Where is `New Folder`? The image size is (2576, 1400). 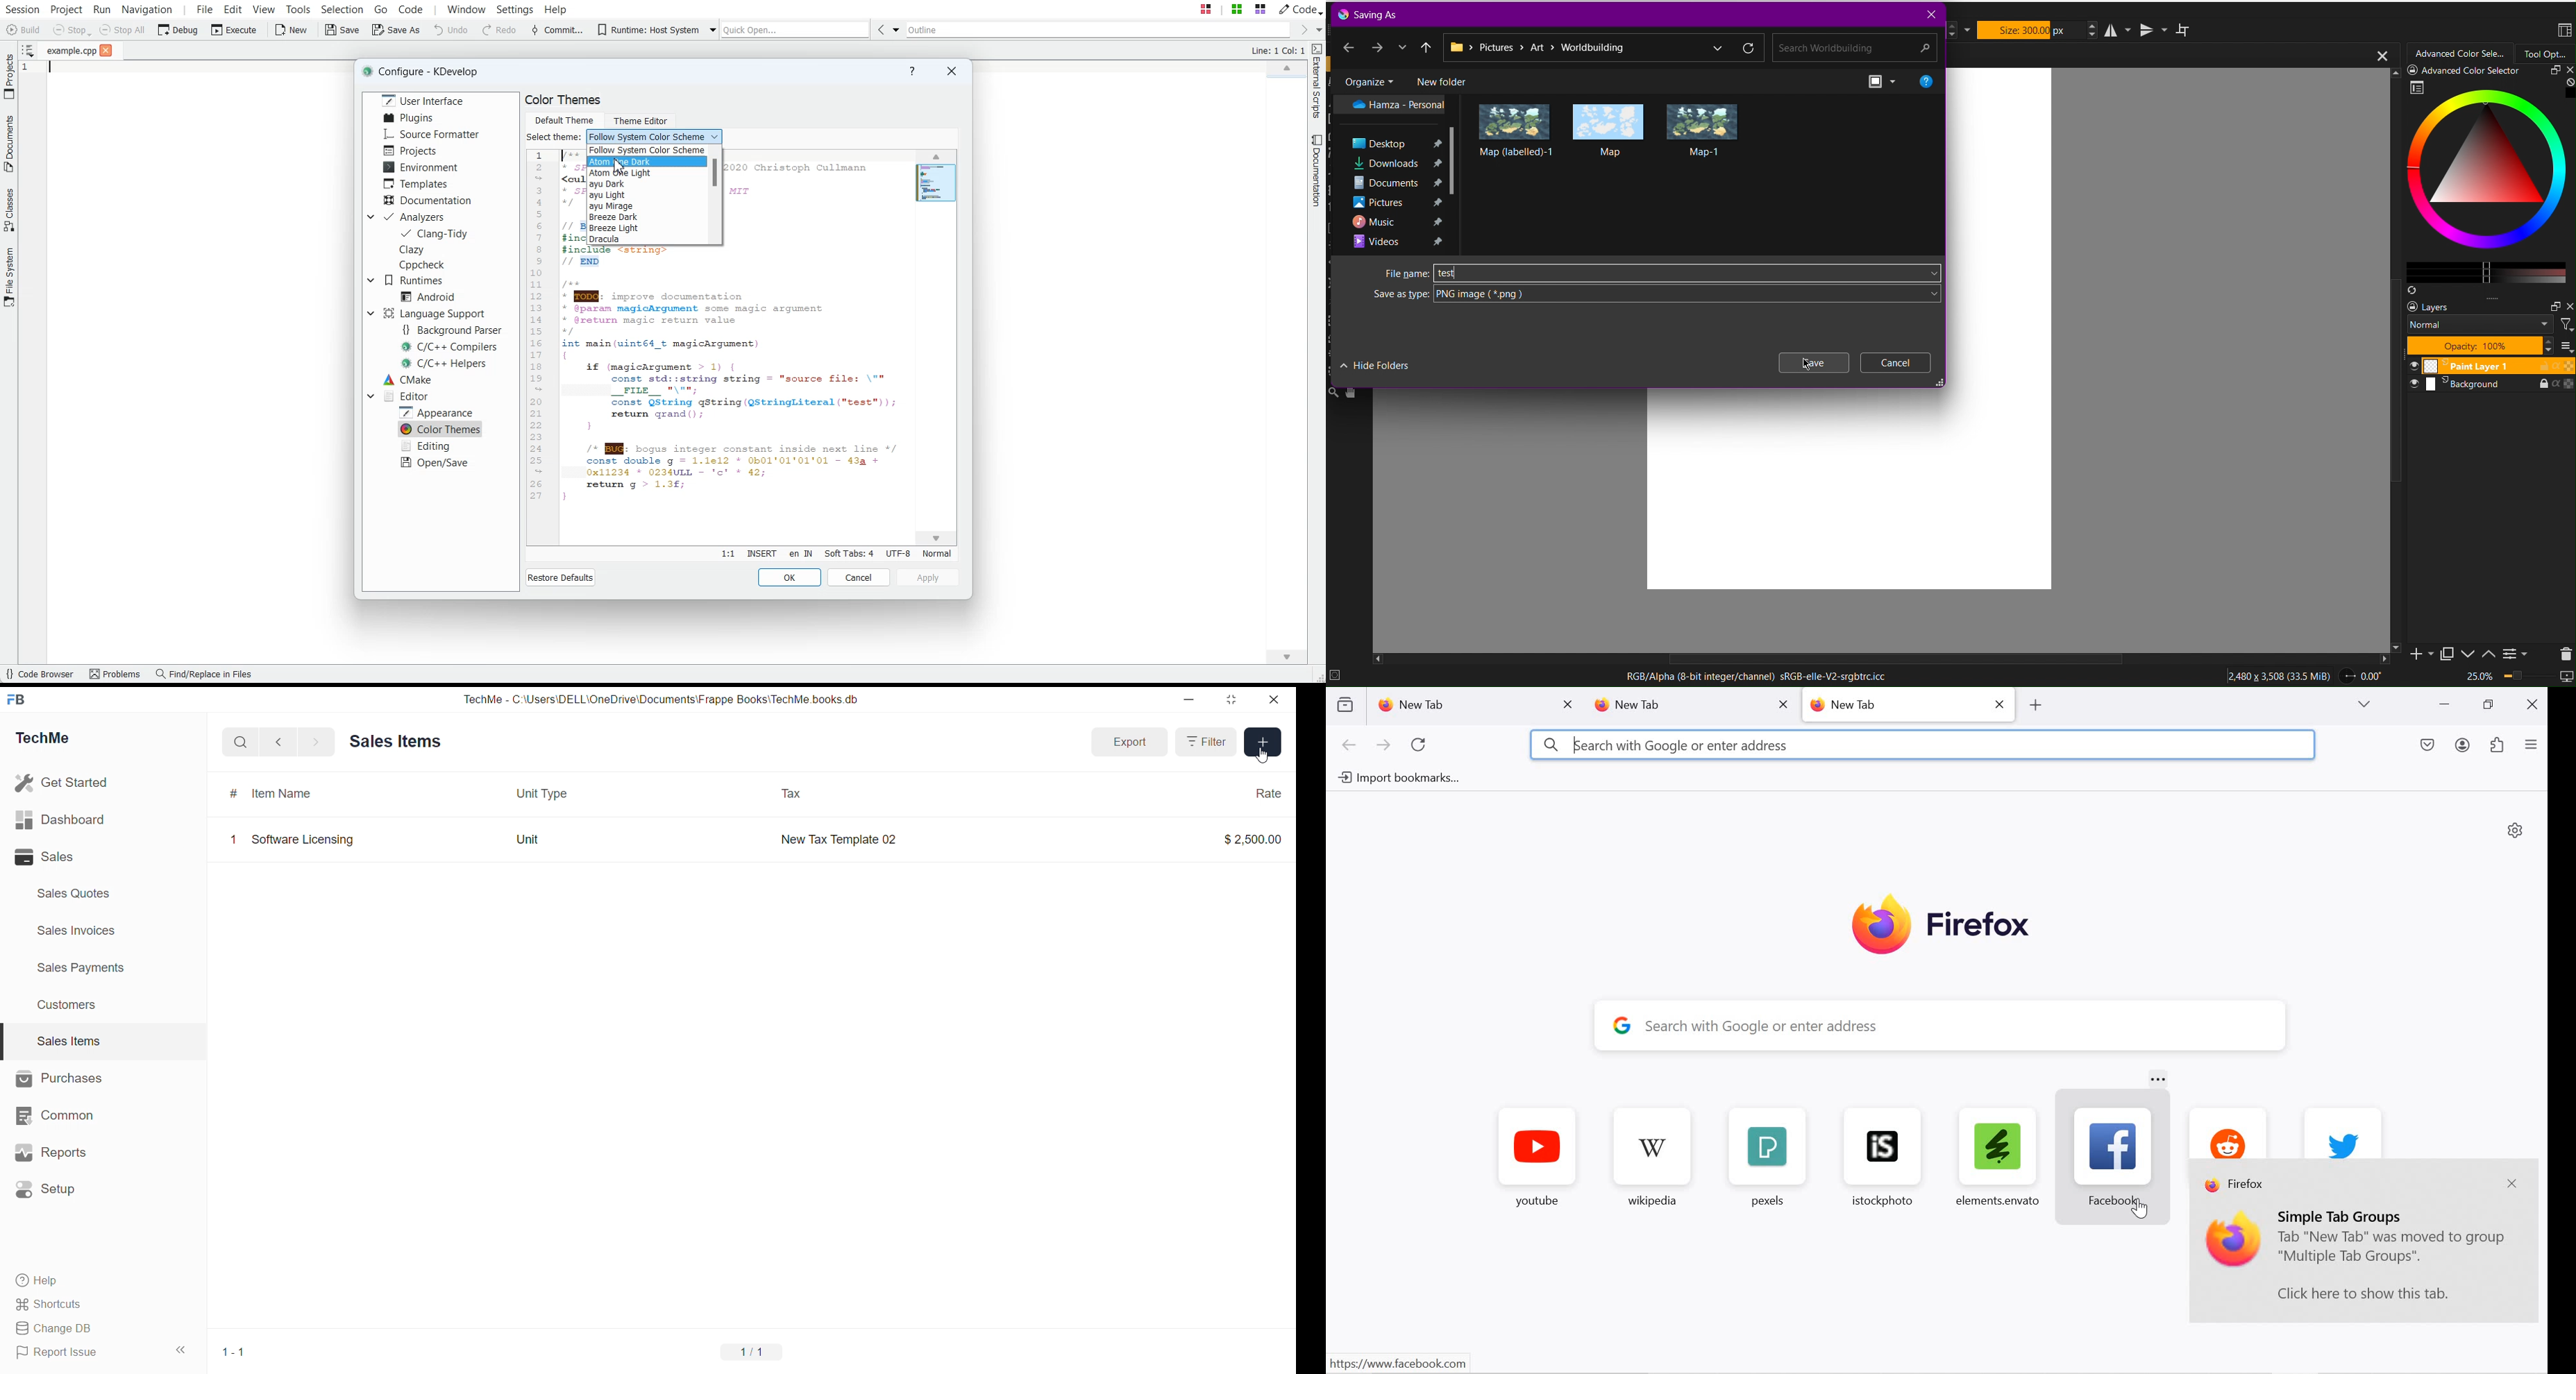 New Folder is located at coordinates (1441, 80).